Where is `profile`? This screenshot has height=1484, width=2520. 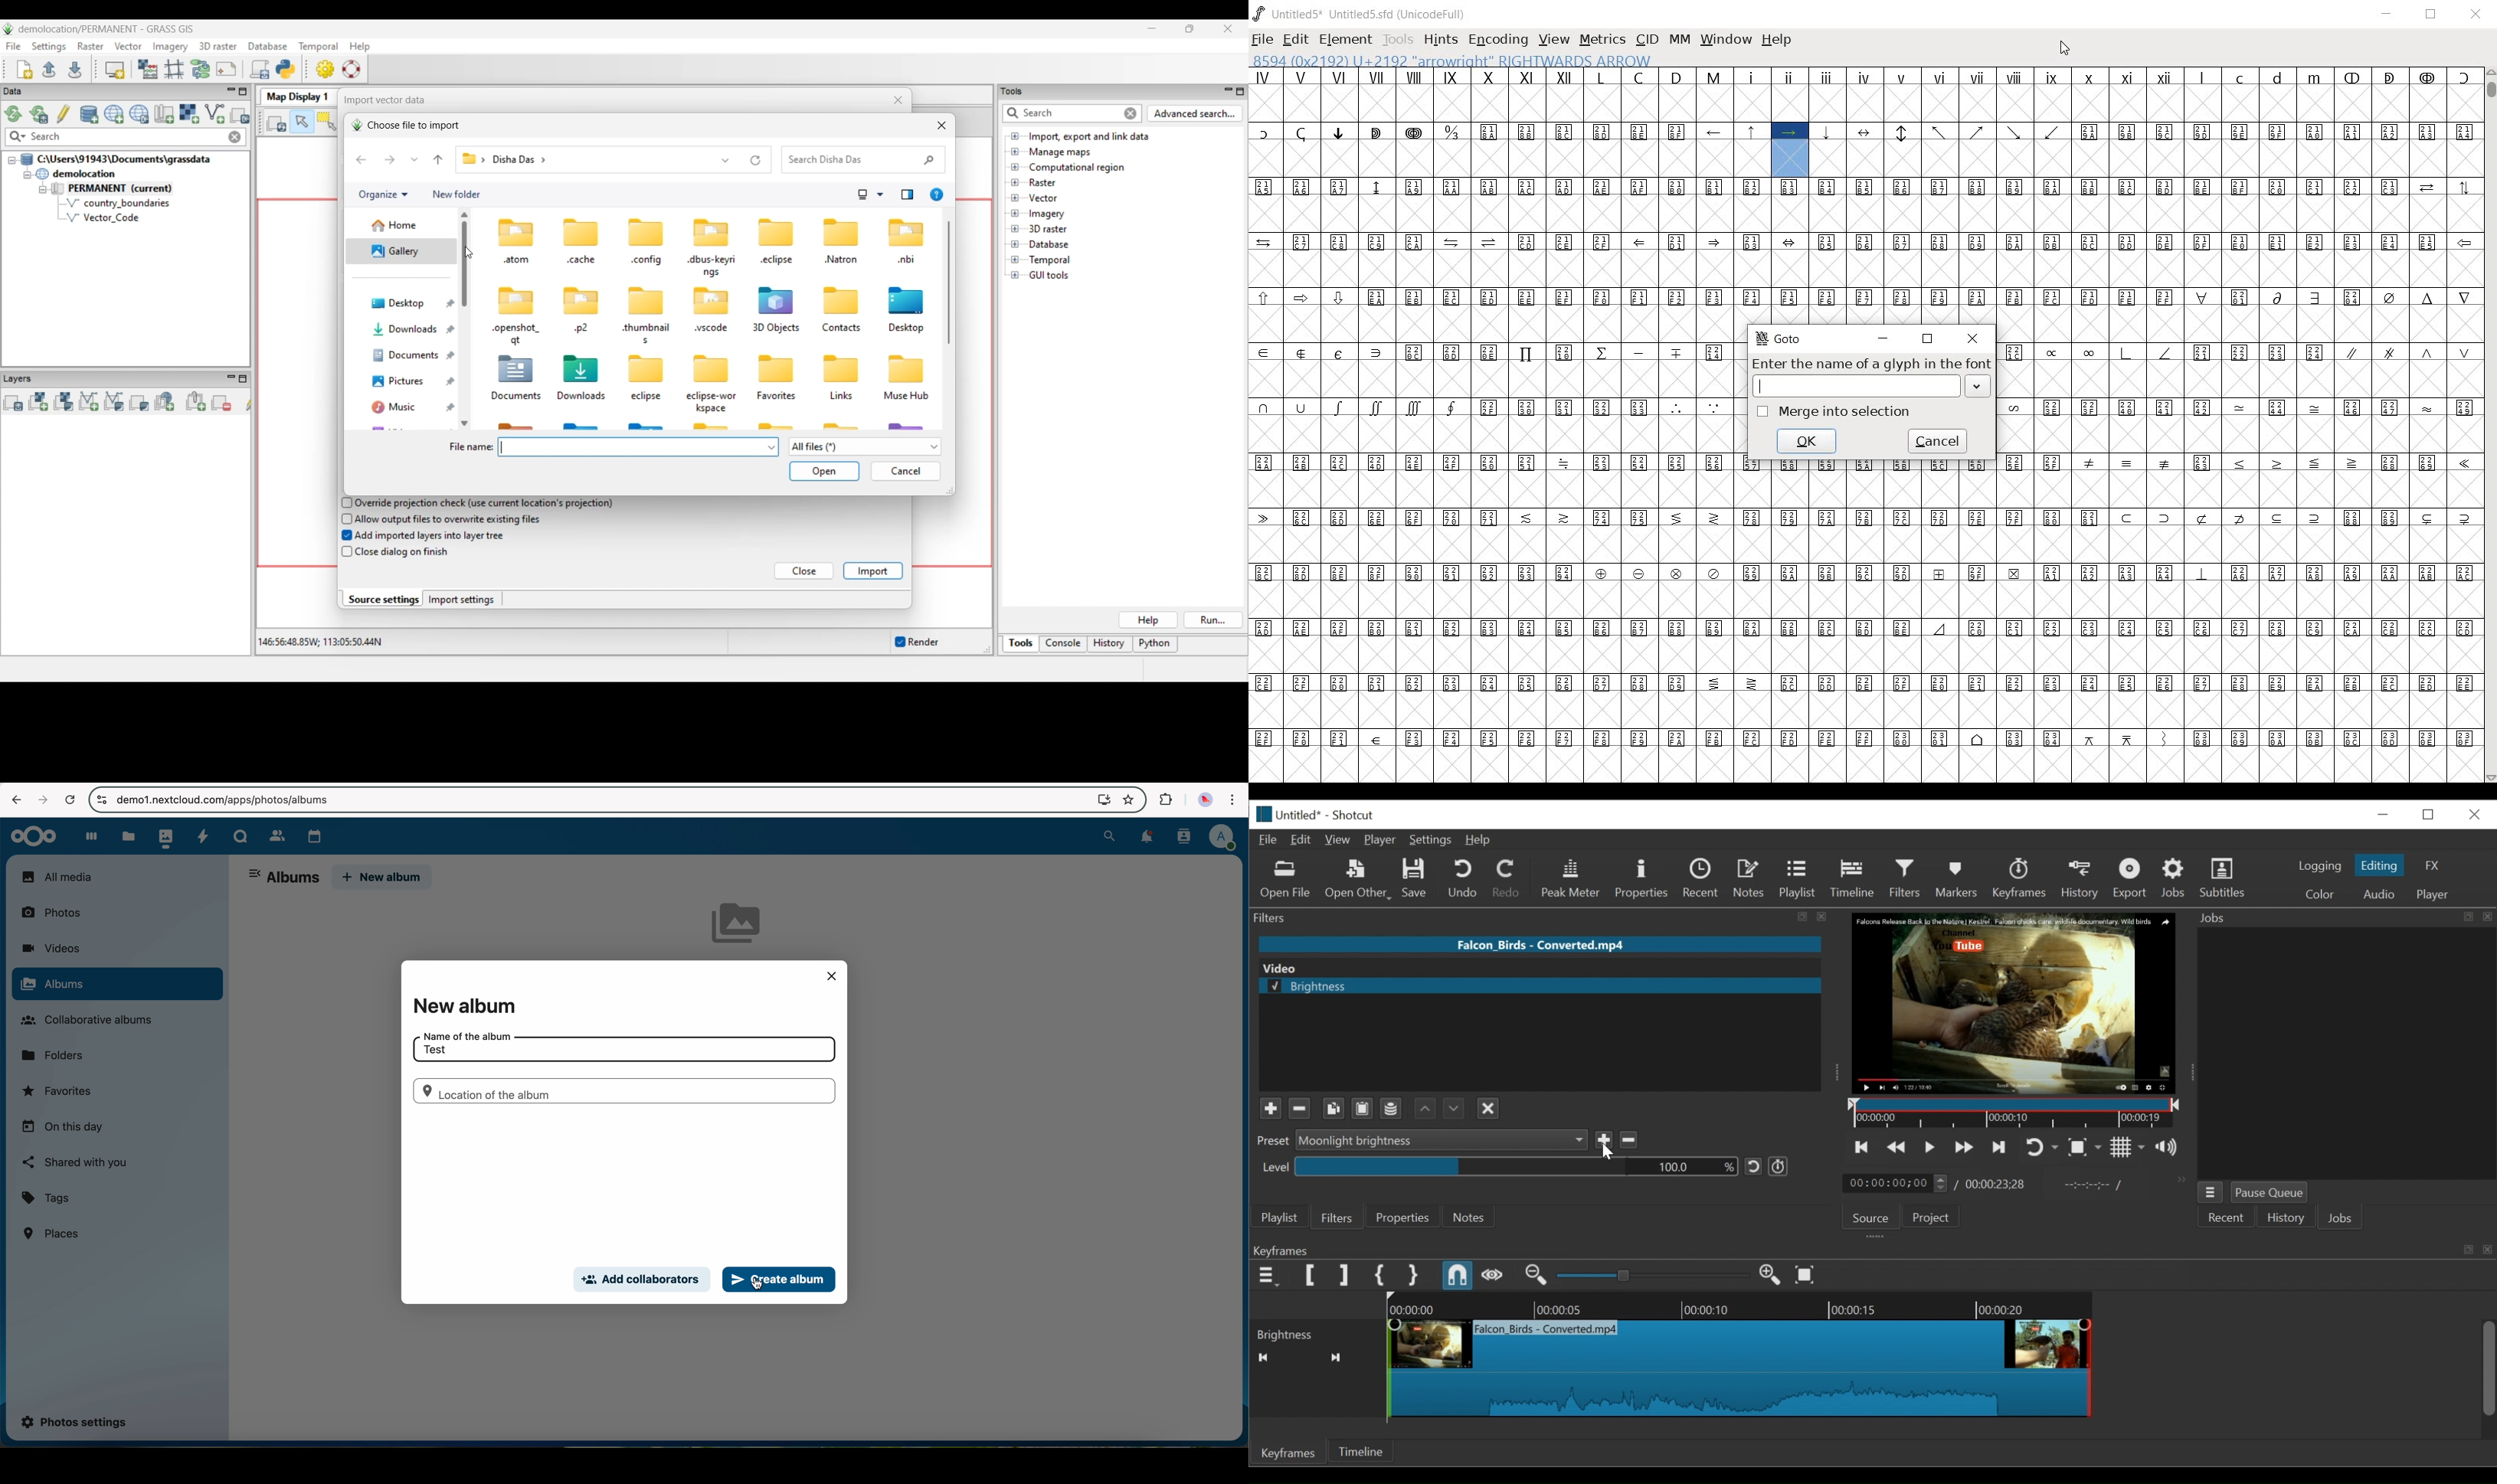 profile is located at coordinates (1222, 838).